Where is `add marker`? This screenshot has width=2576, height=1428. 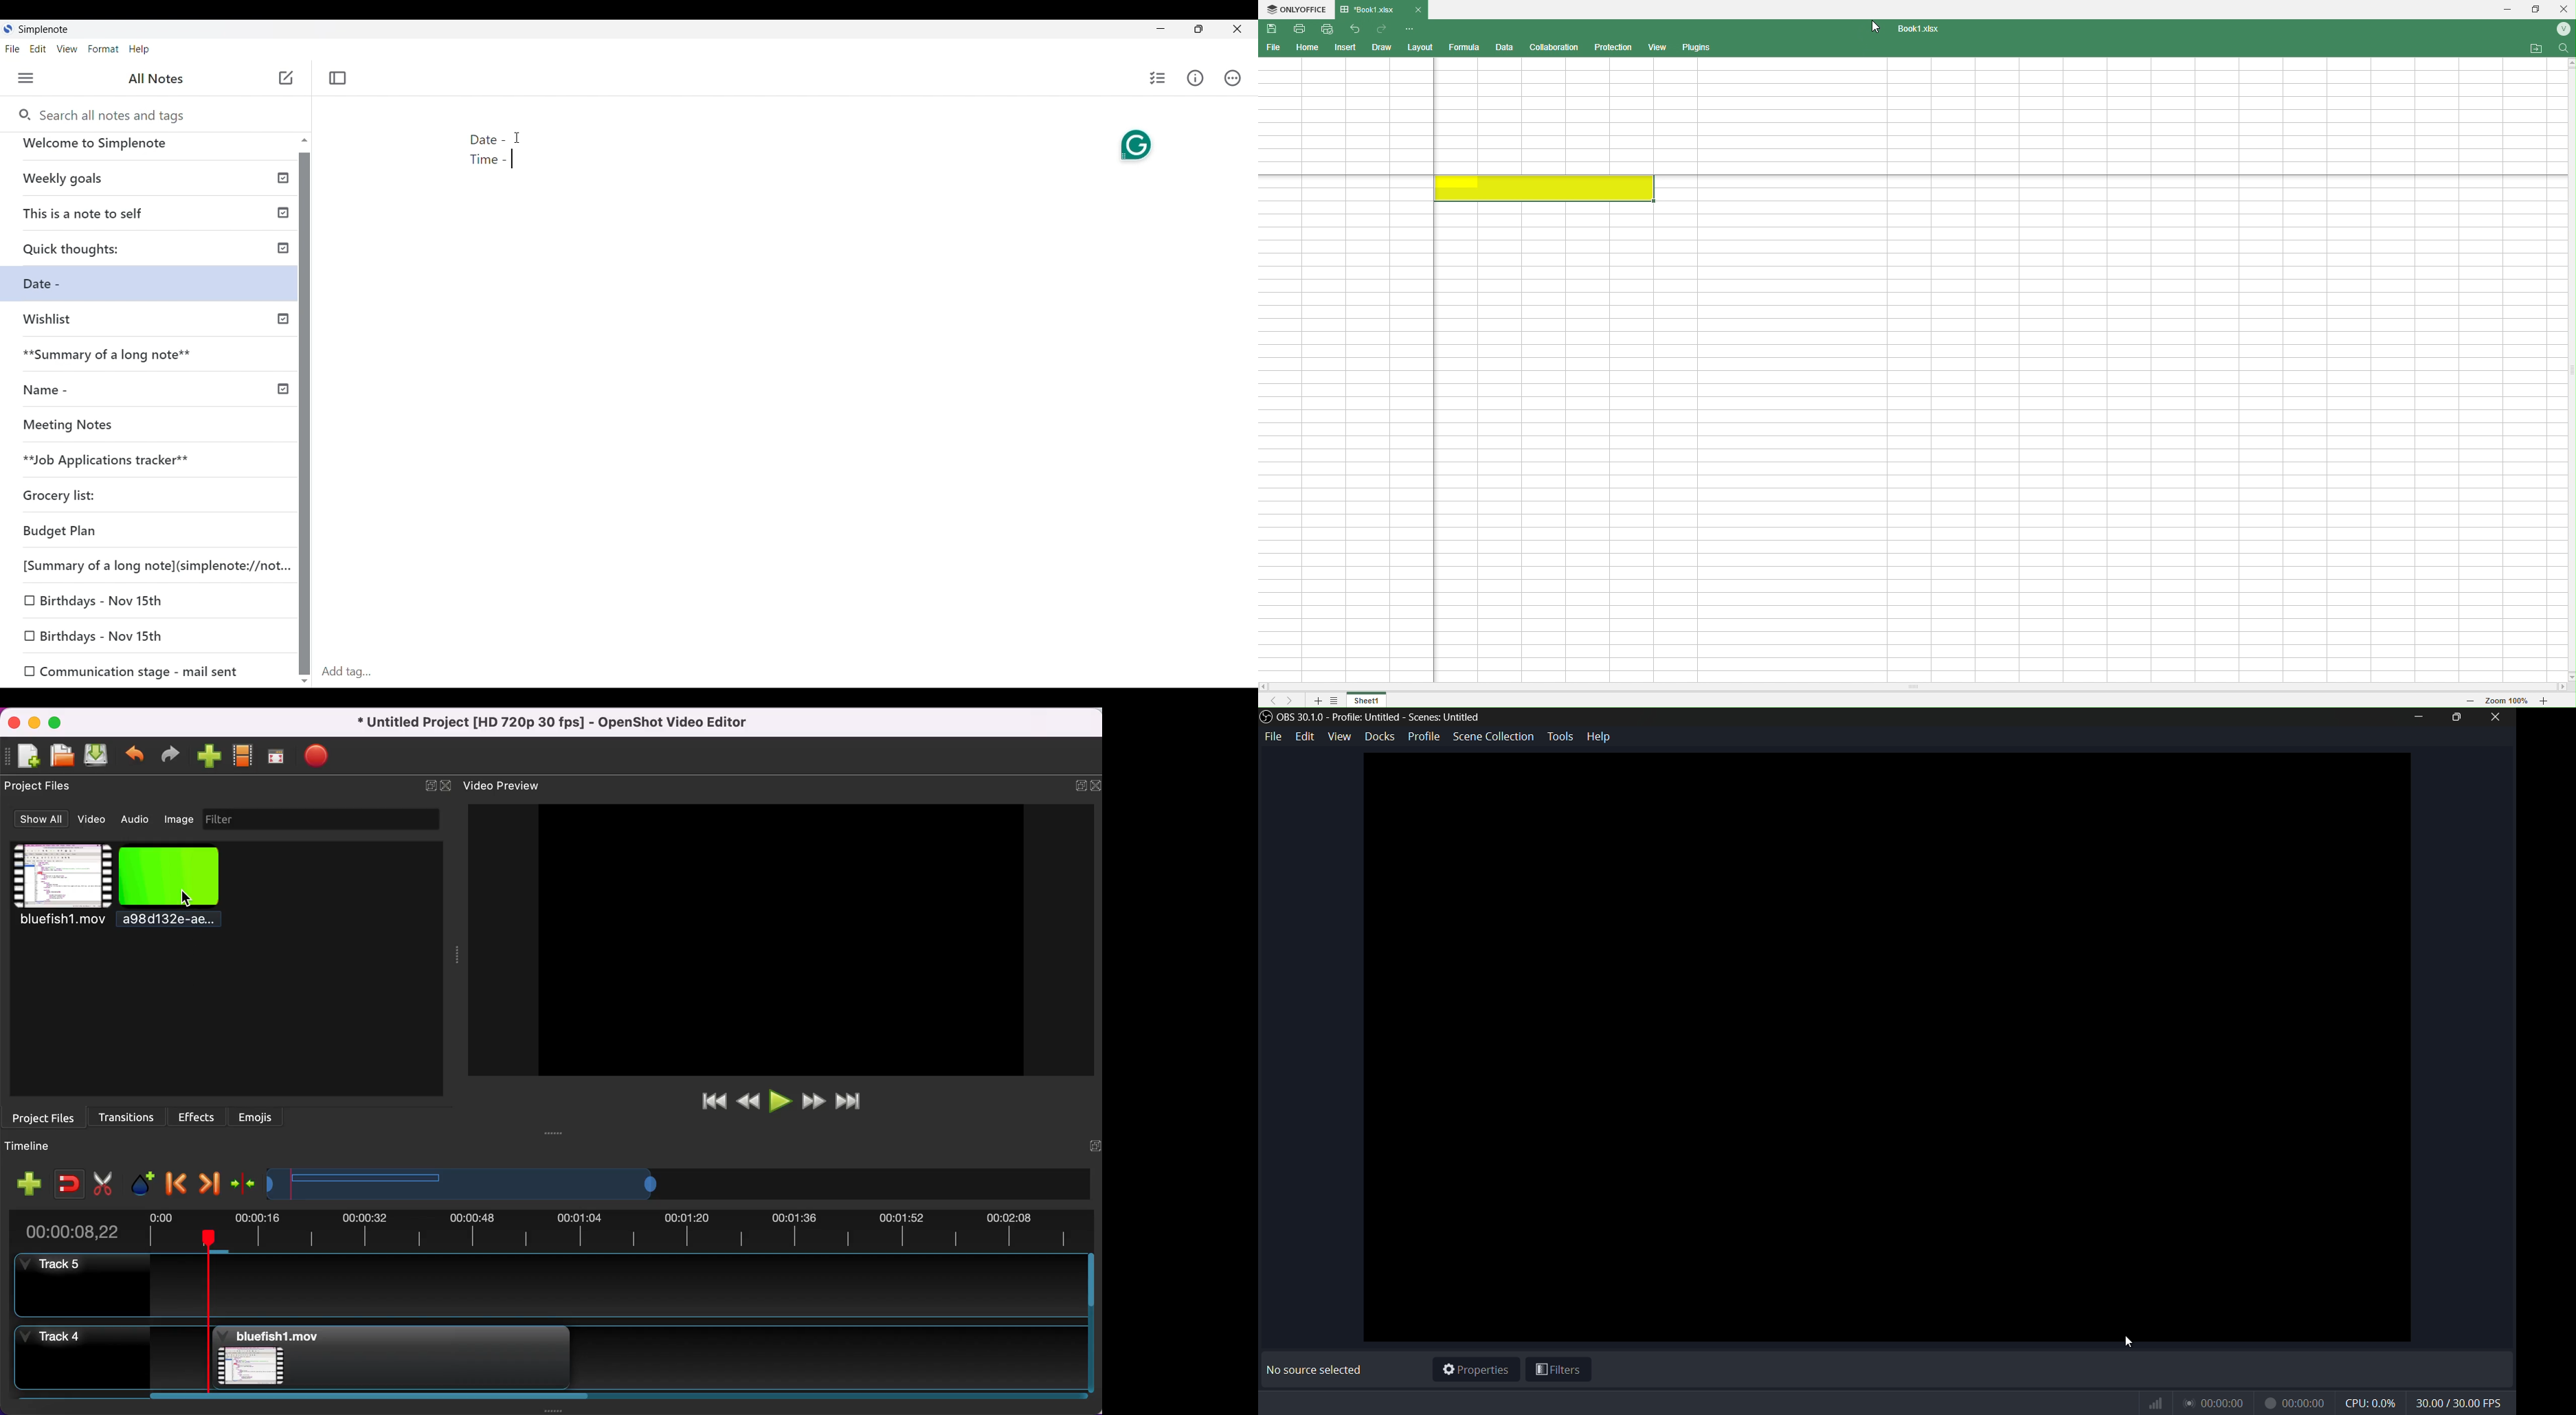
add marker is located at coordinates (143, 1182).